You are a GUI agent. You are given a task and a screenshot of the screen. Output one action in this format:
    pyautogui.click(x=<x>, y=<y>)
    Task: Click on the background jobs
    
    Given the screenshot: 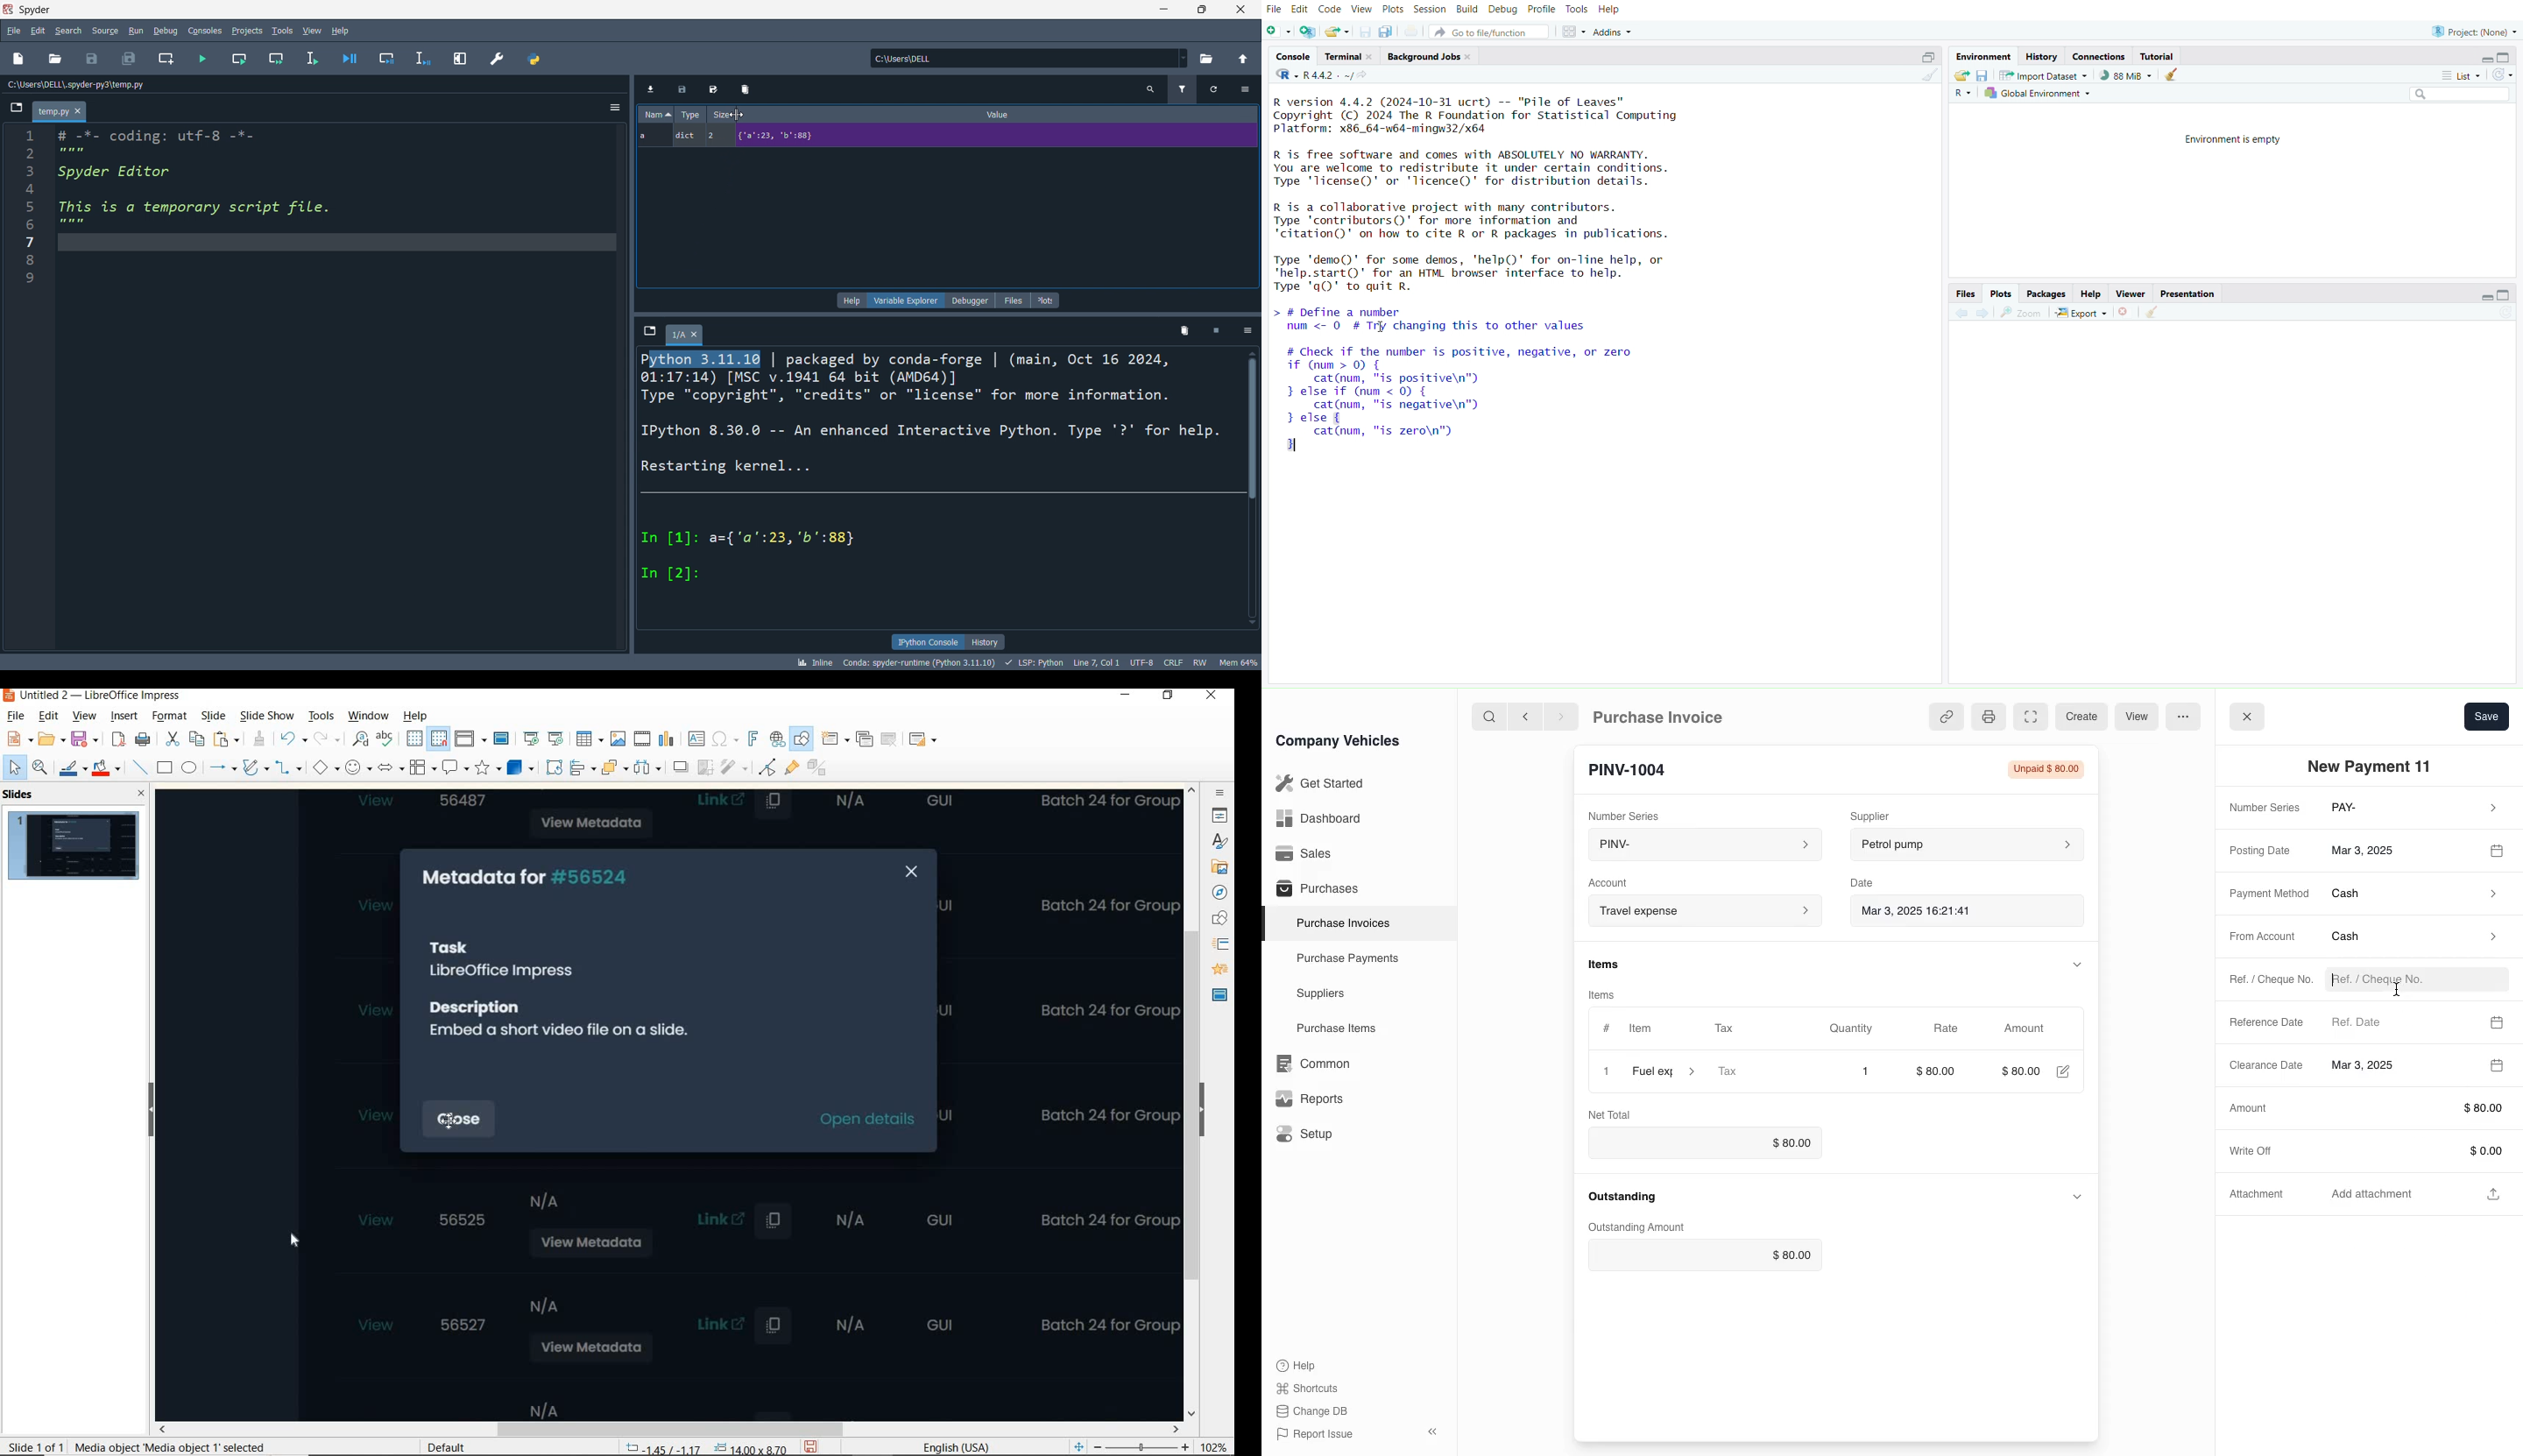 What is the action you would take?
    pyautogui.click(x=1432, y=57)
    